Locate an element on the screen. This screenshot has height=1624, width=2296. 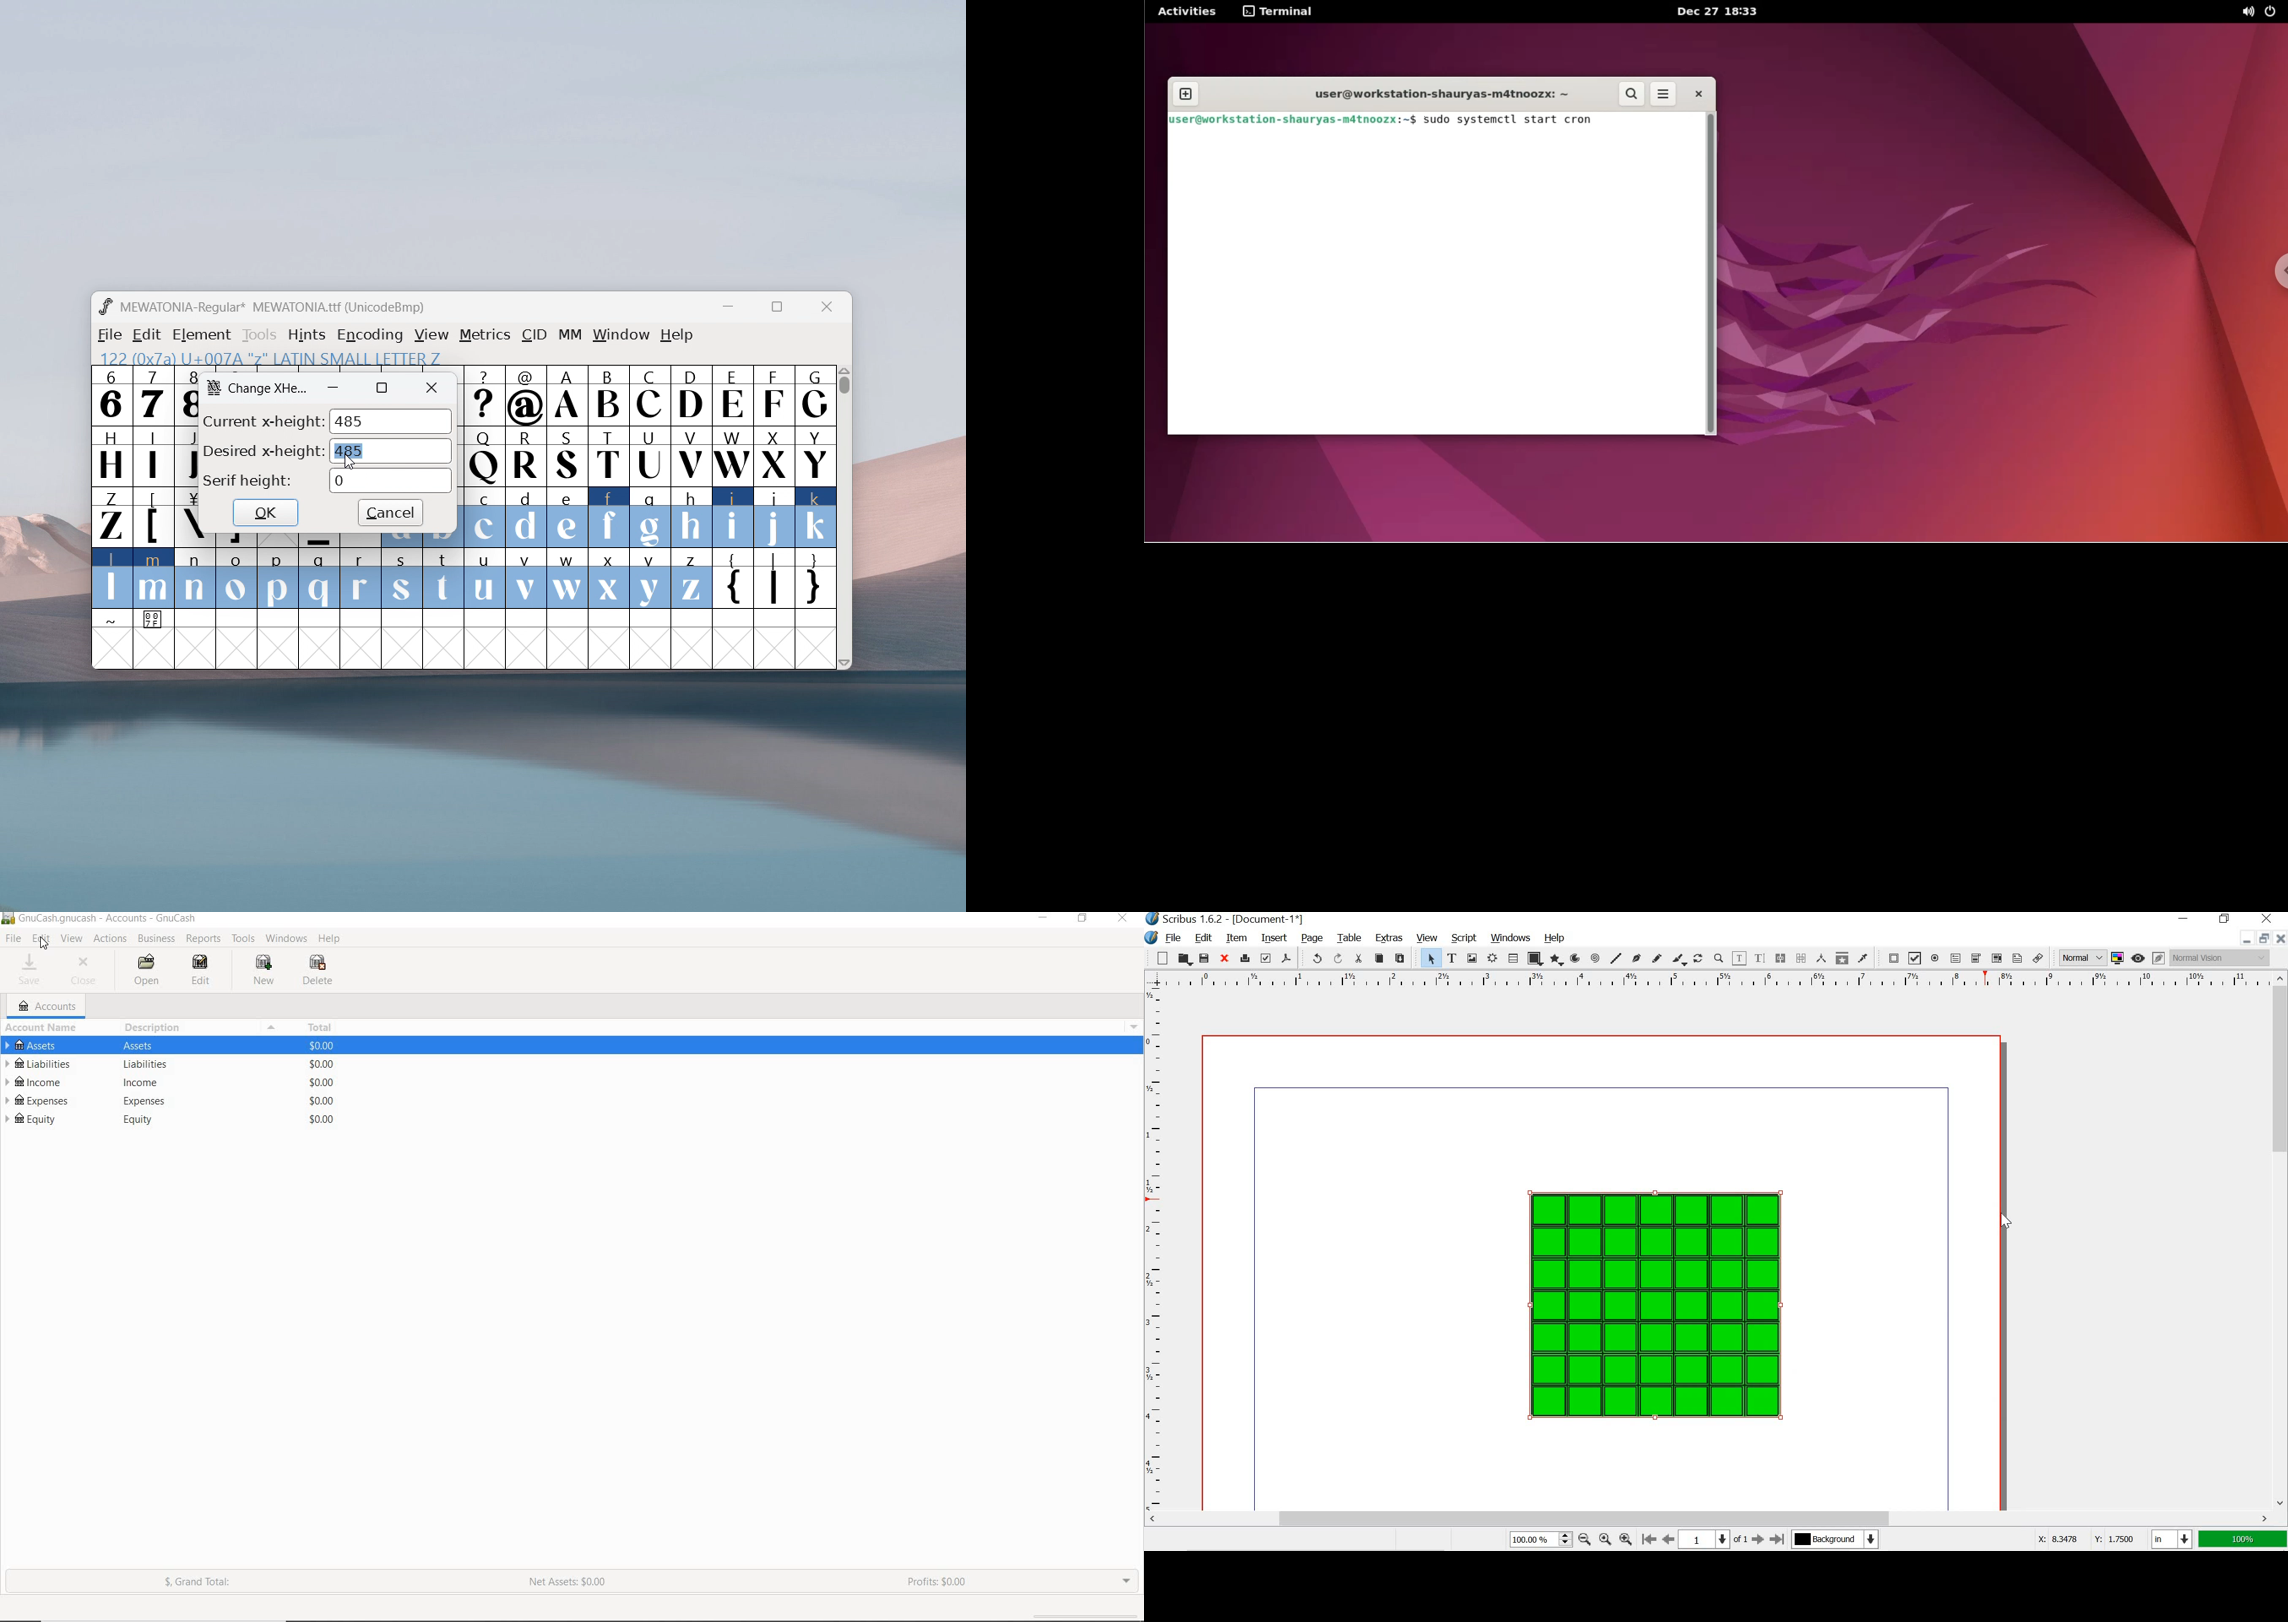
serif height: is located at coordinates (247, 481).